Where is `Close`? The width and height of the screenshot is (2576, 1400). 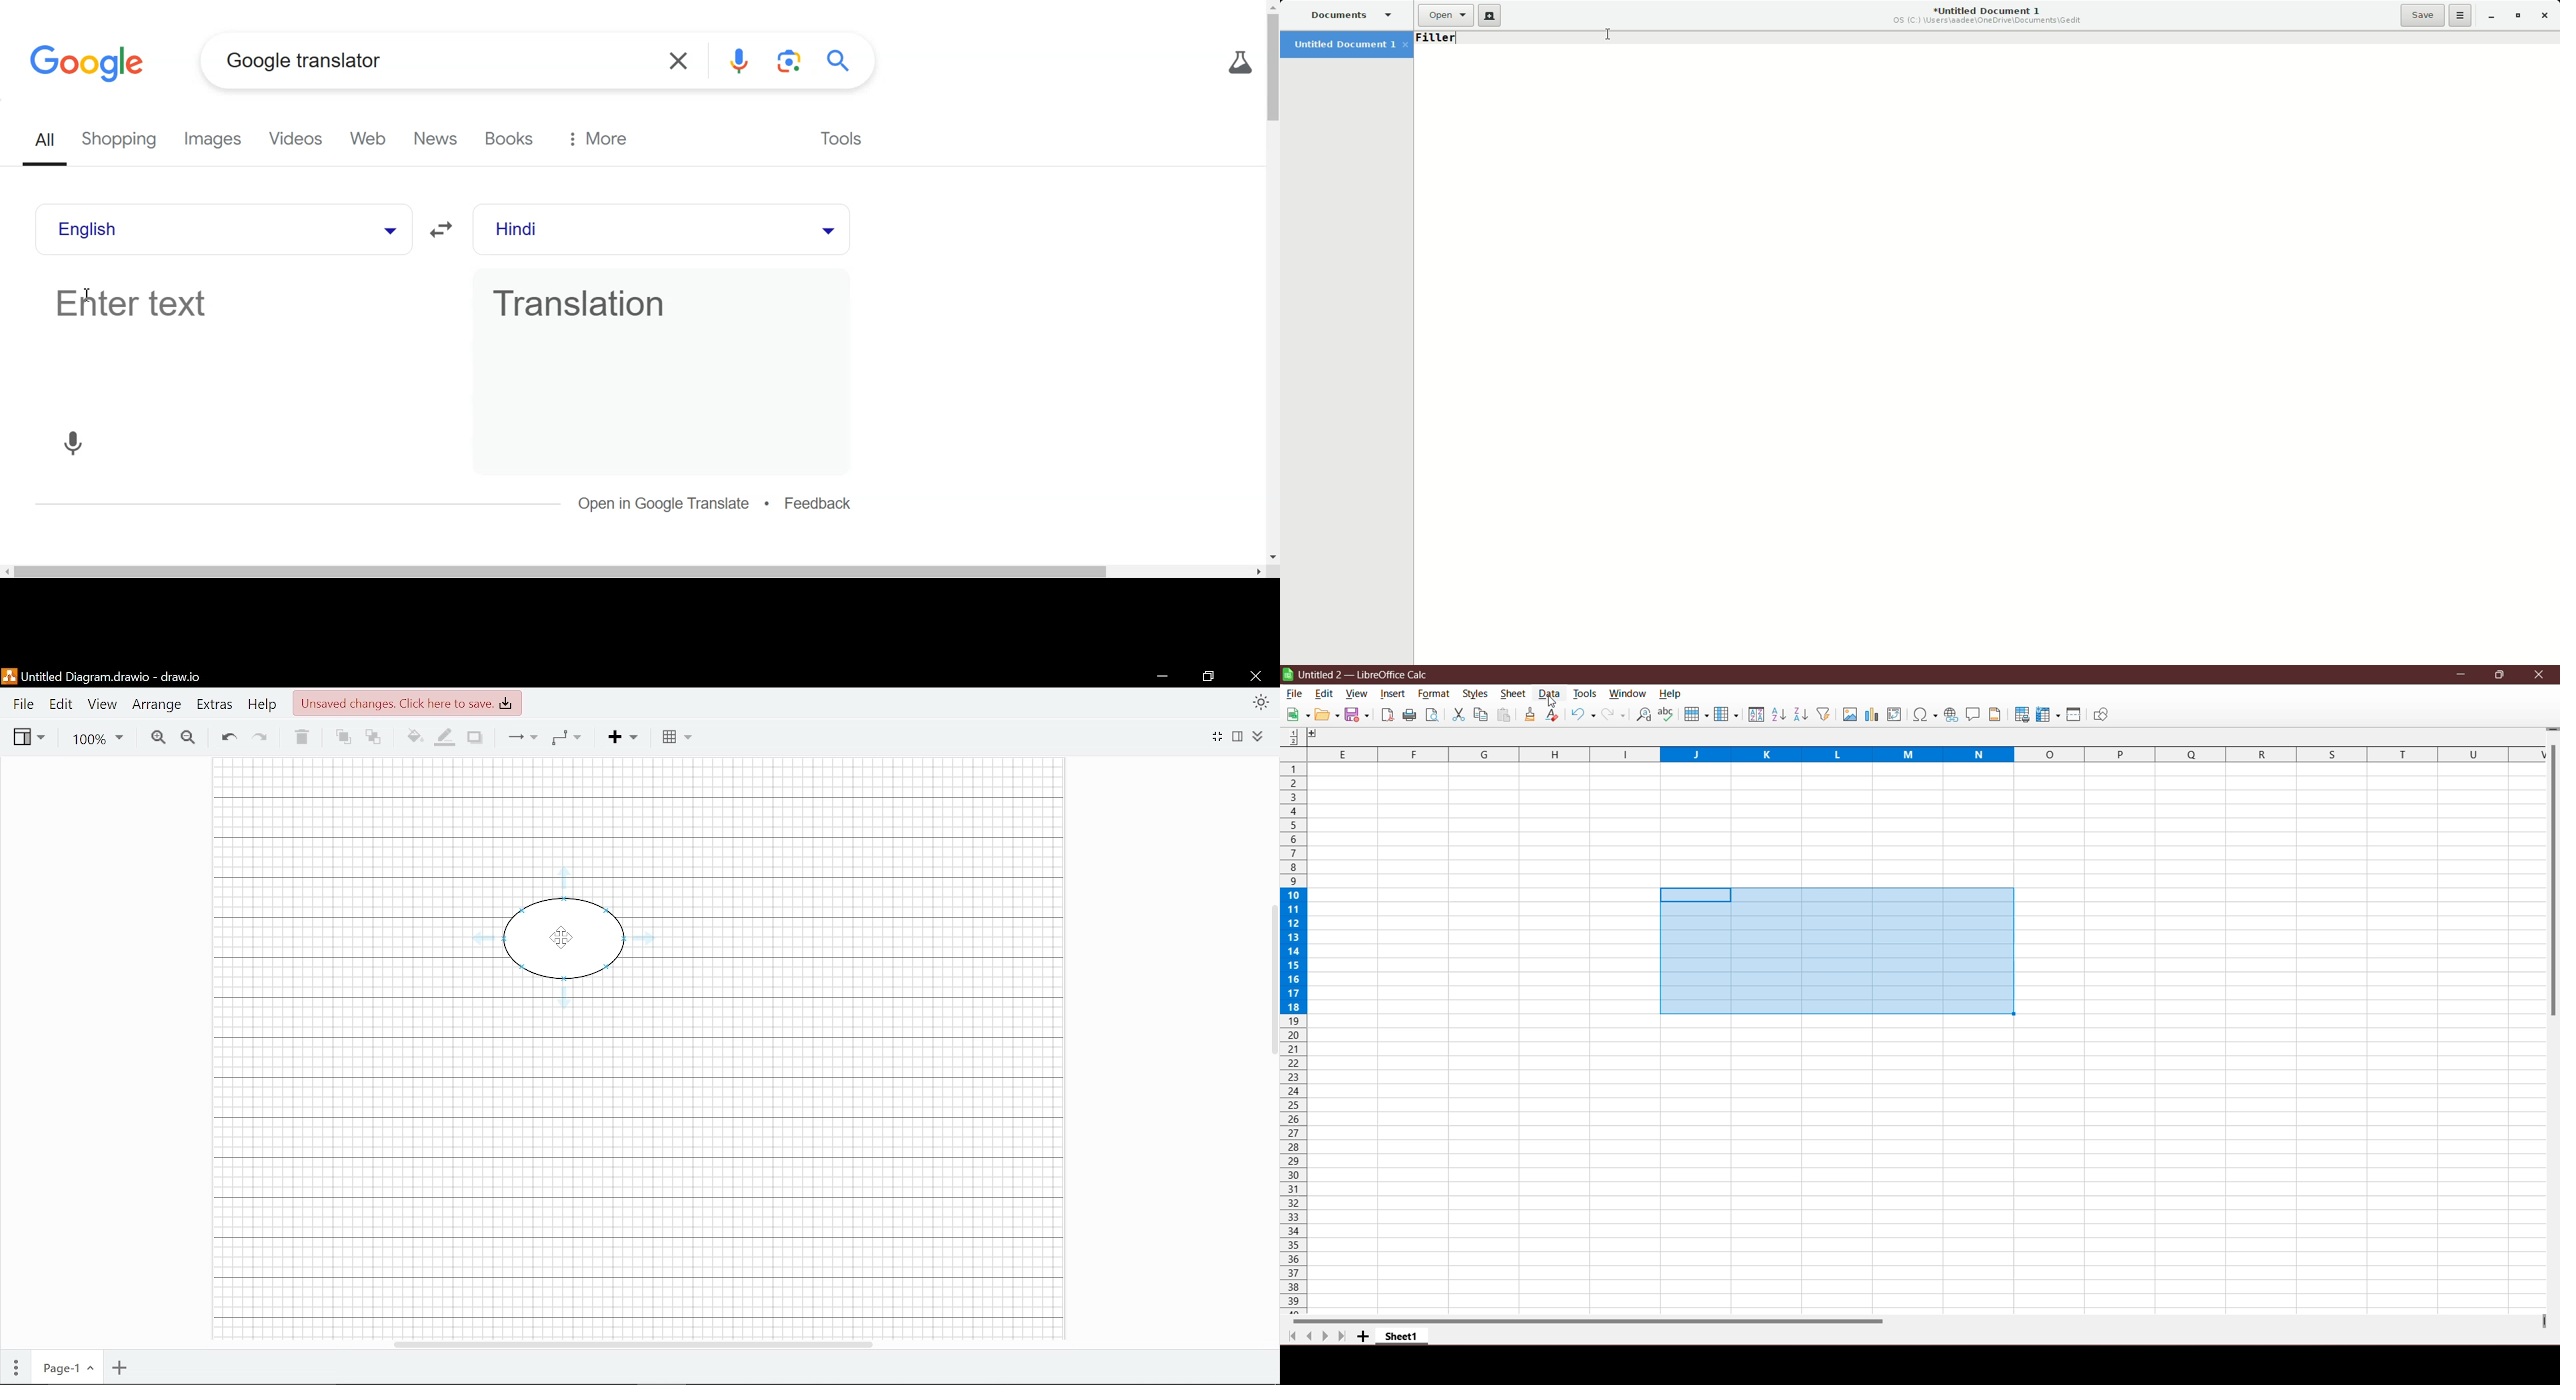 Close is located at coordinates (2539, 675).